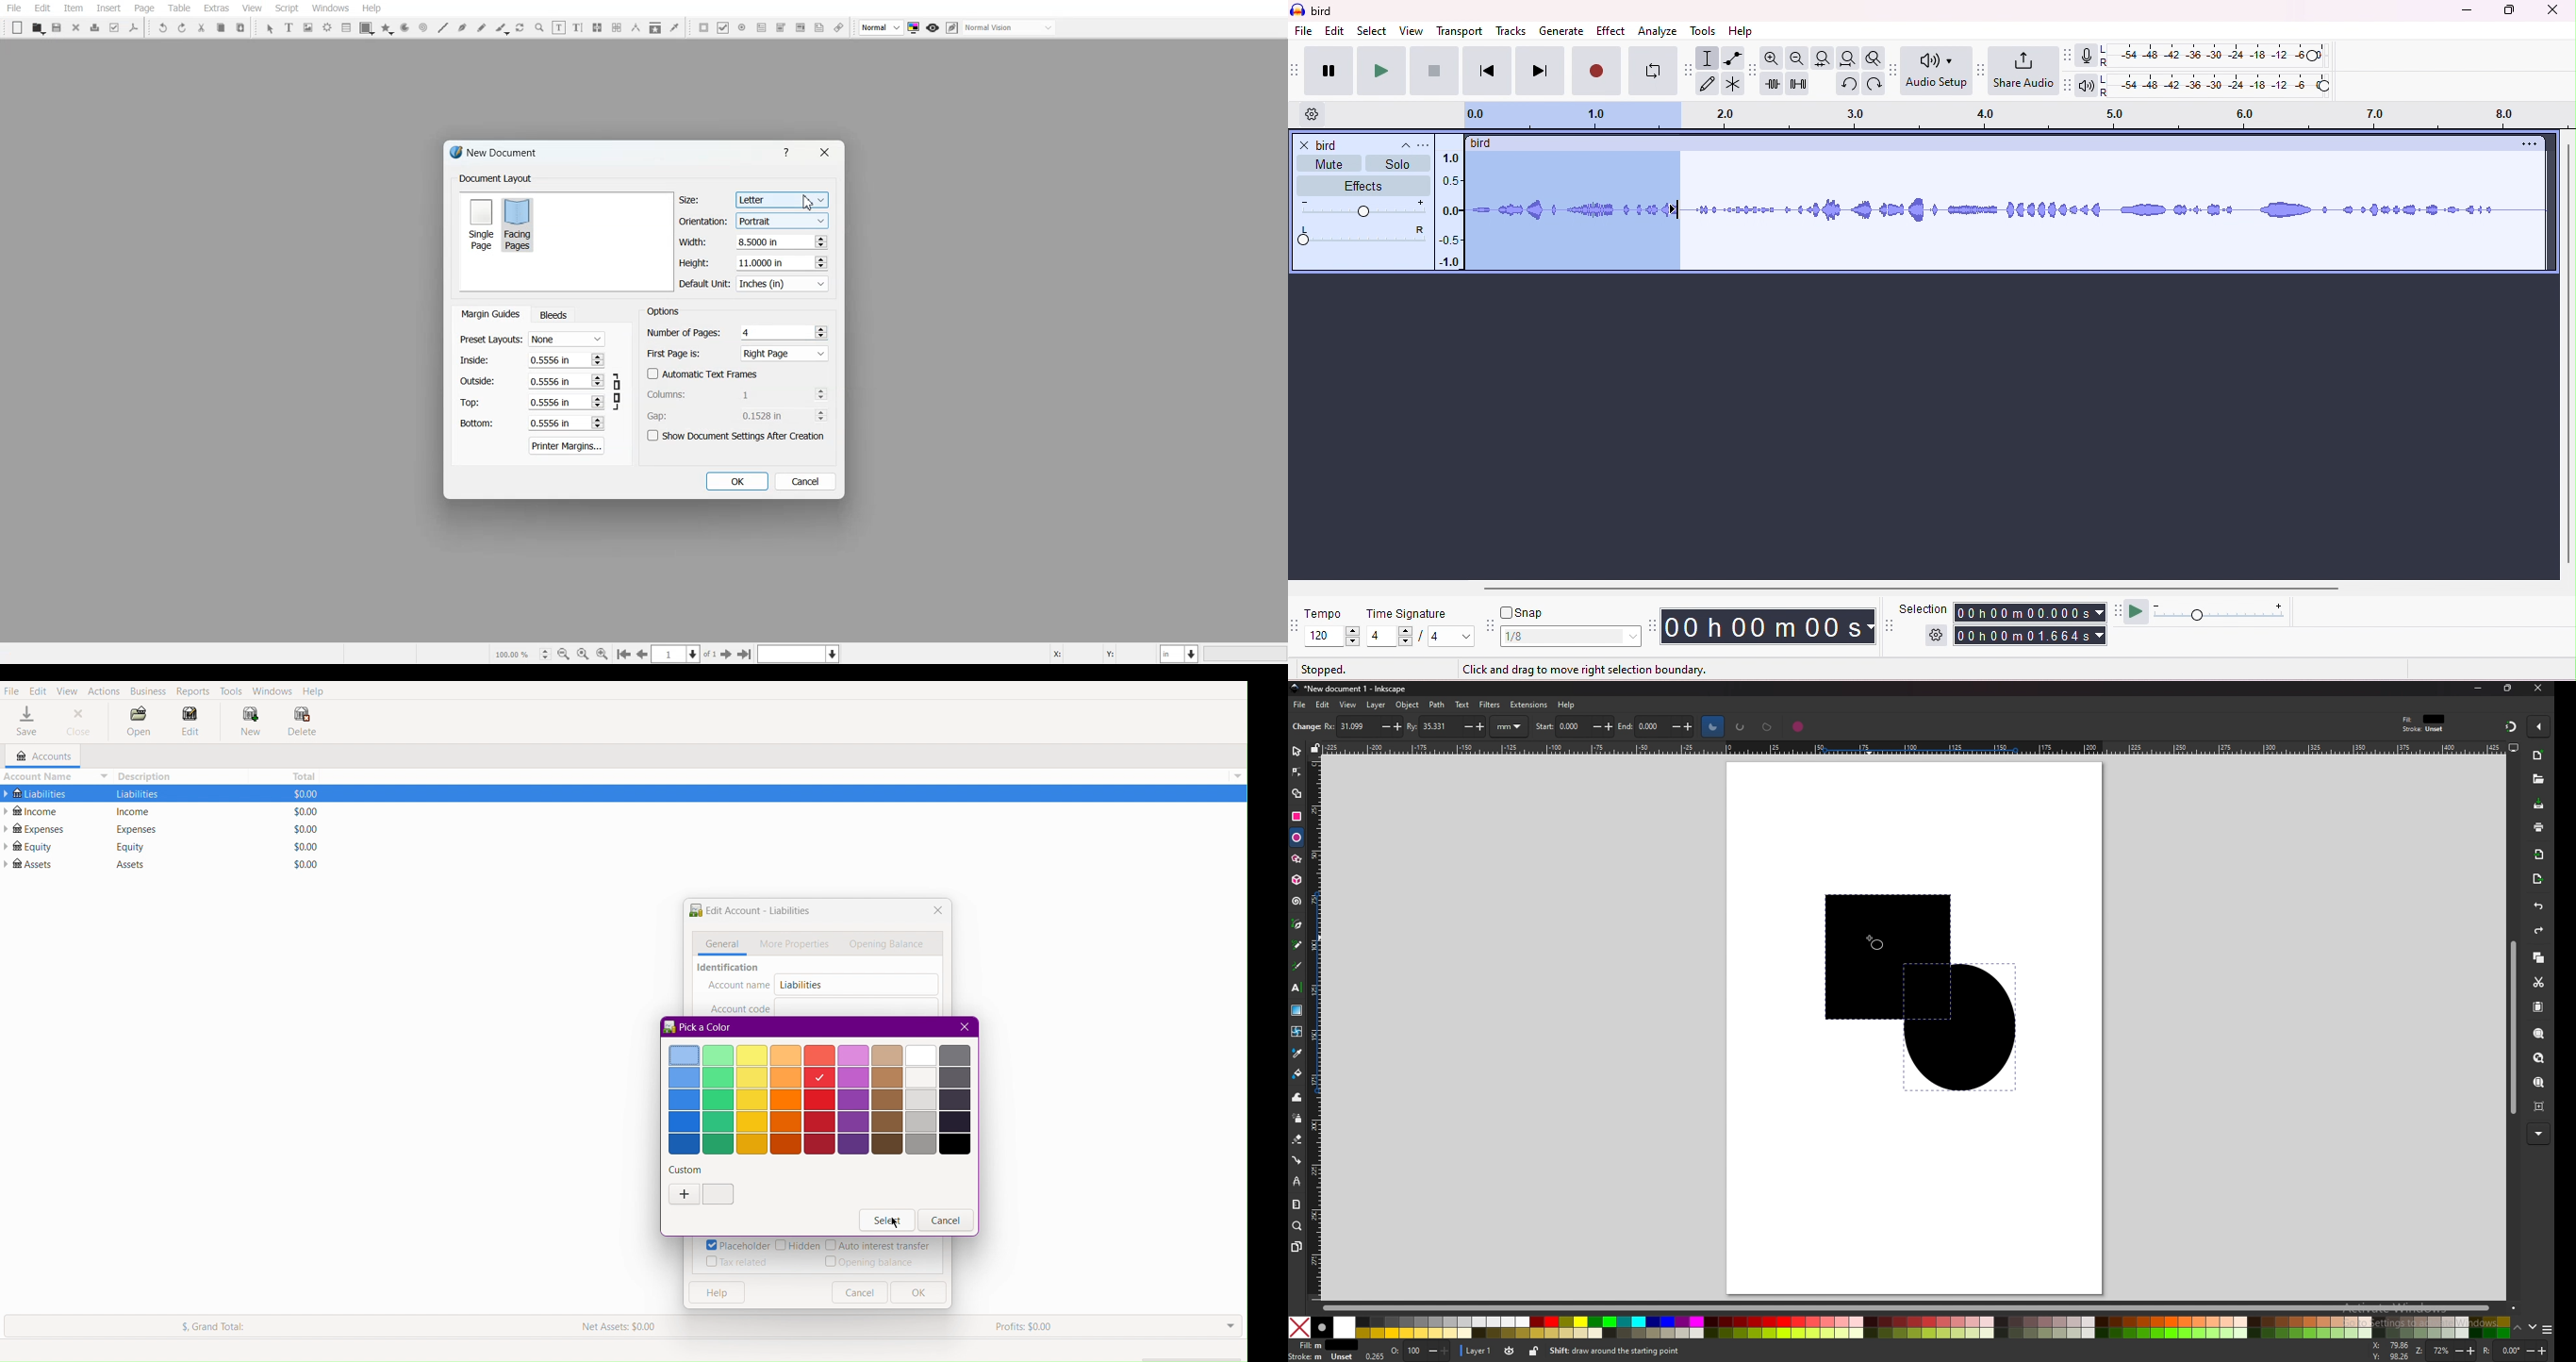  I want to click on 0.1528 in, so click(767, 415).